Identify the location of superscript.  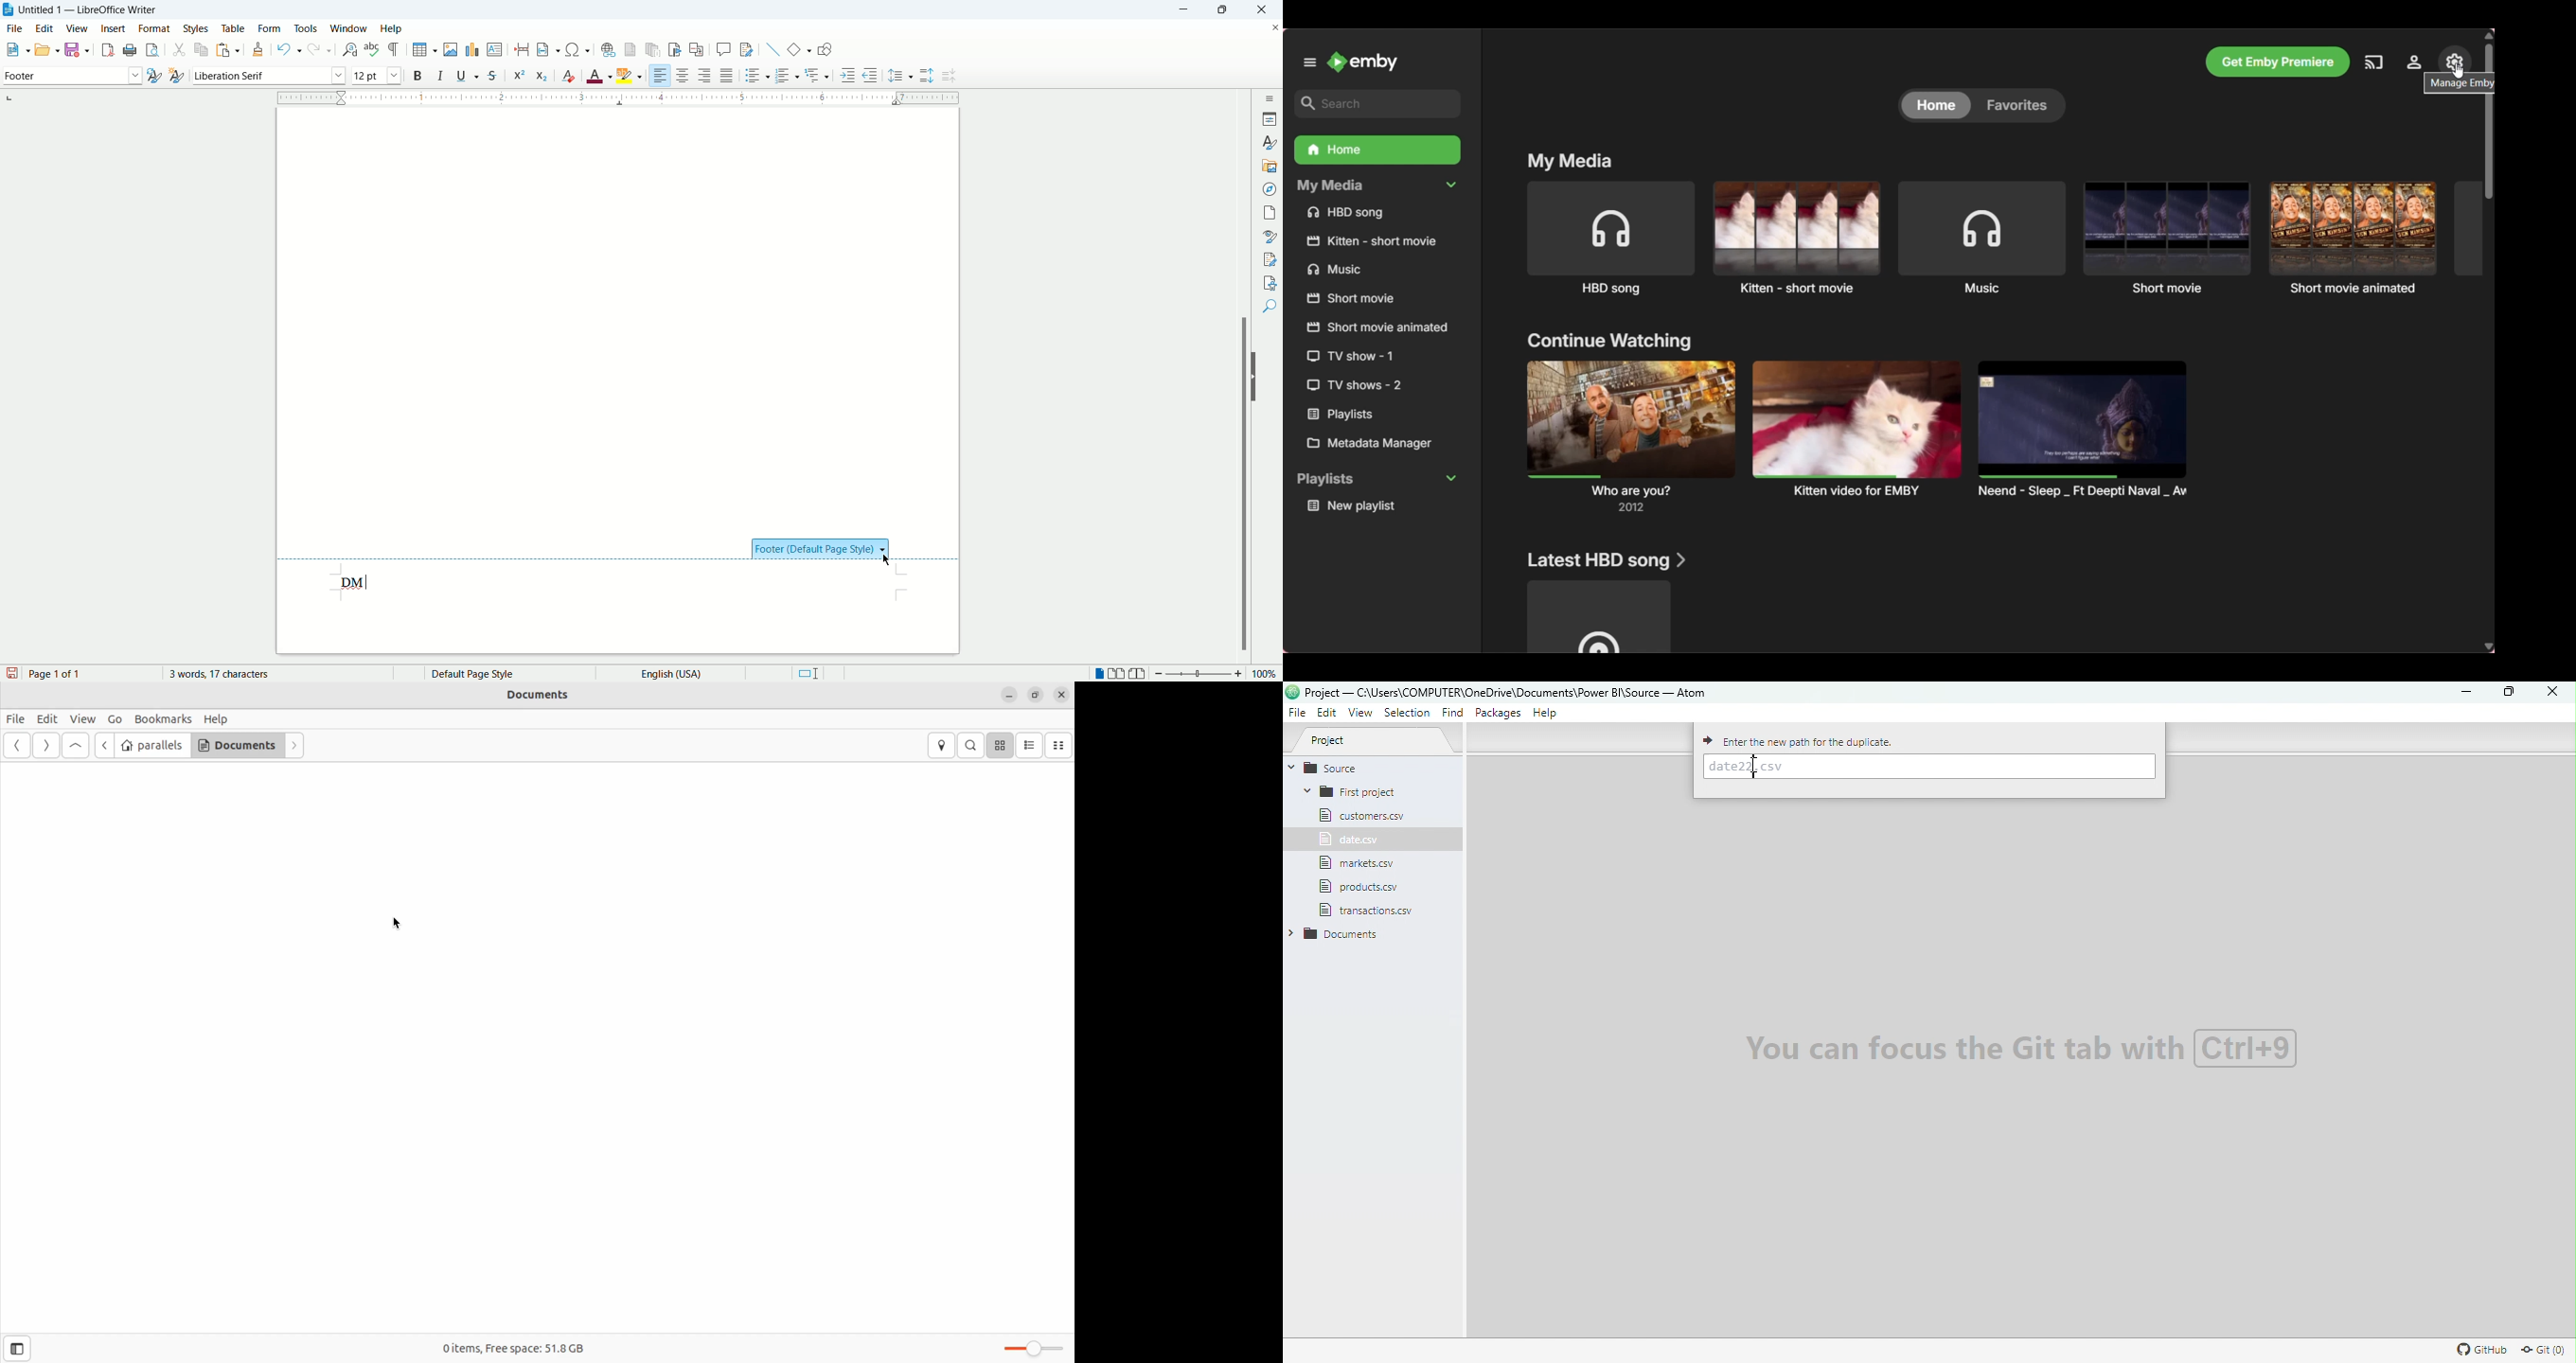
(518, 74).